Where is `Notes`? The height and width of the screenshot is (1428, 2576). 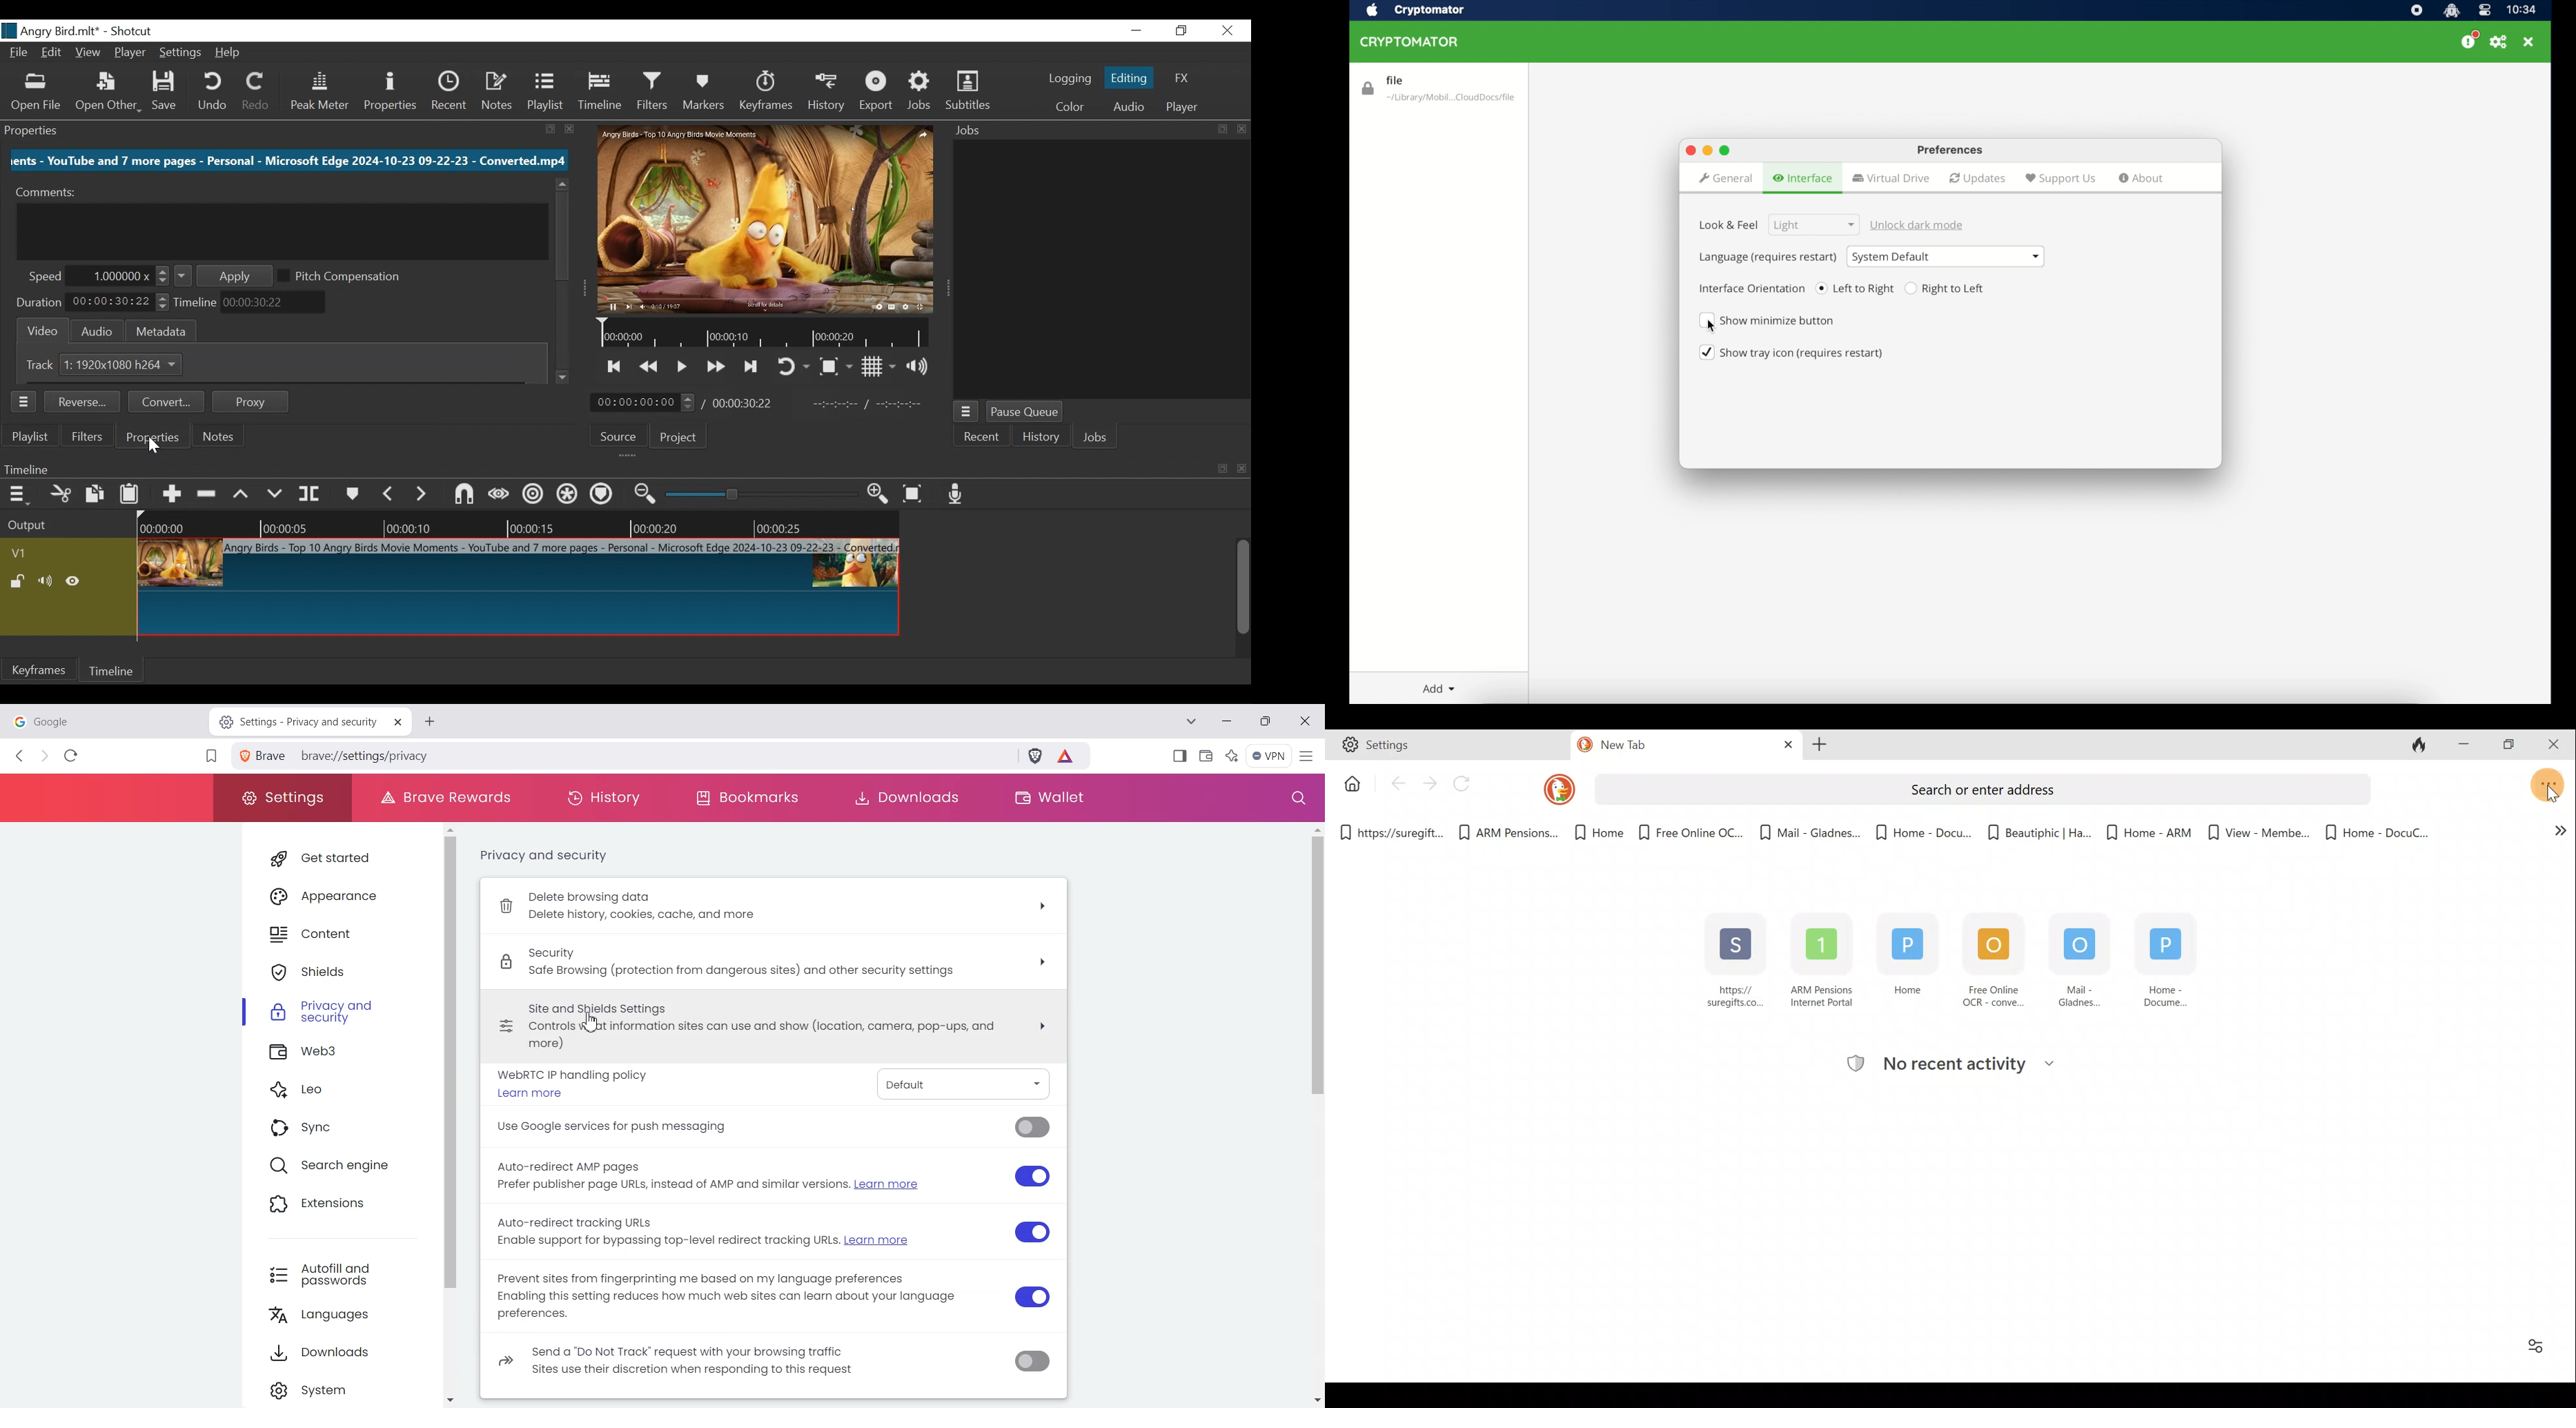
Notes is located at coordinates (497, 93).